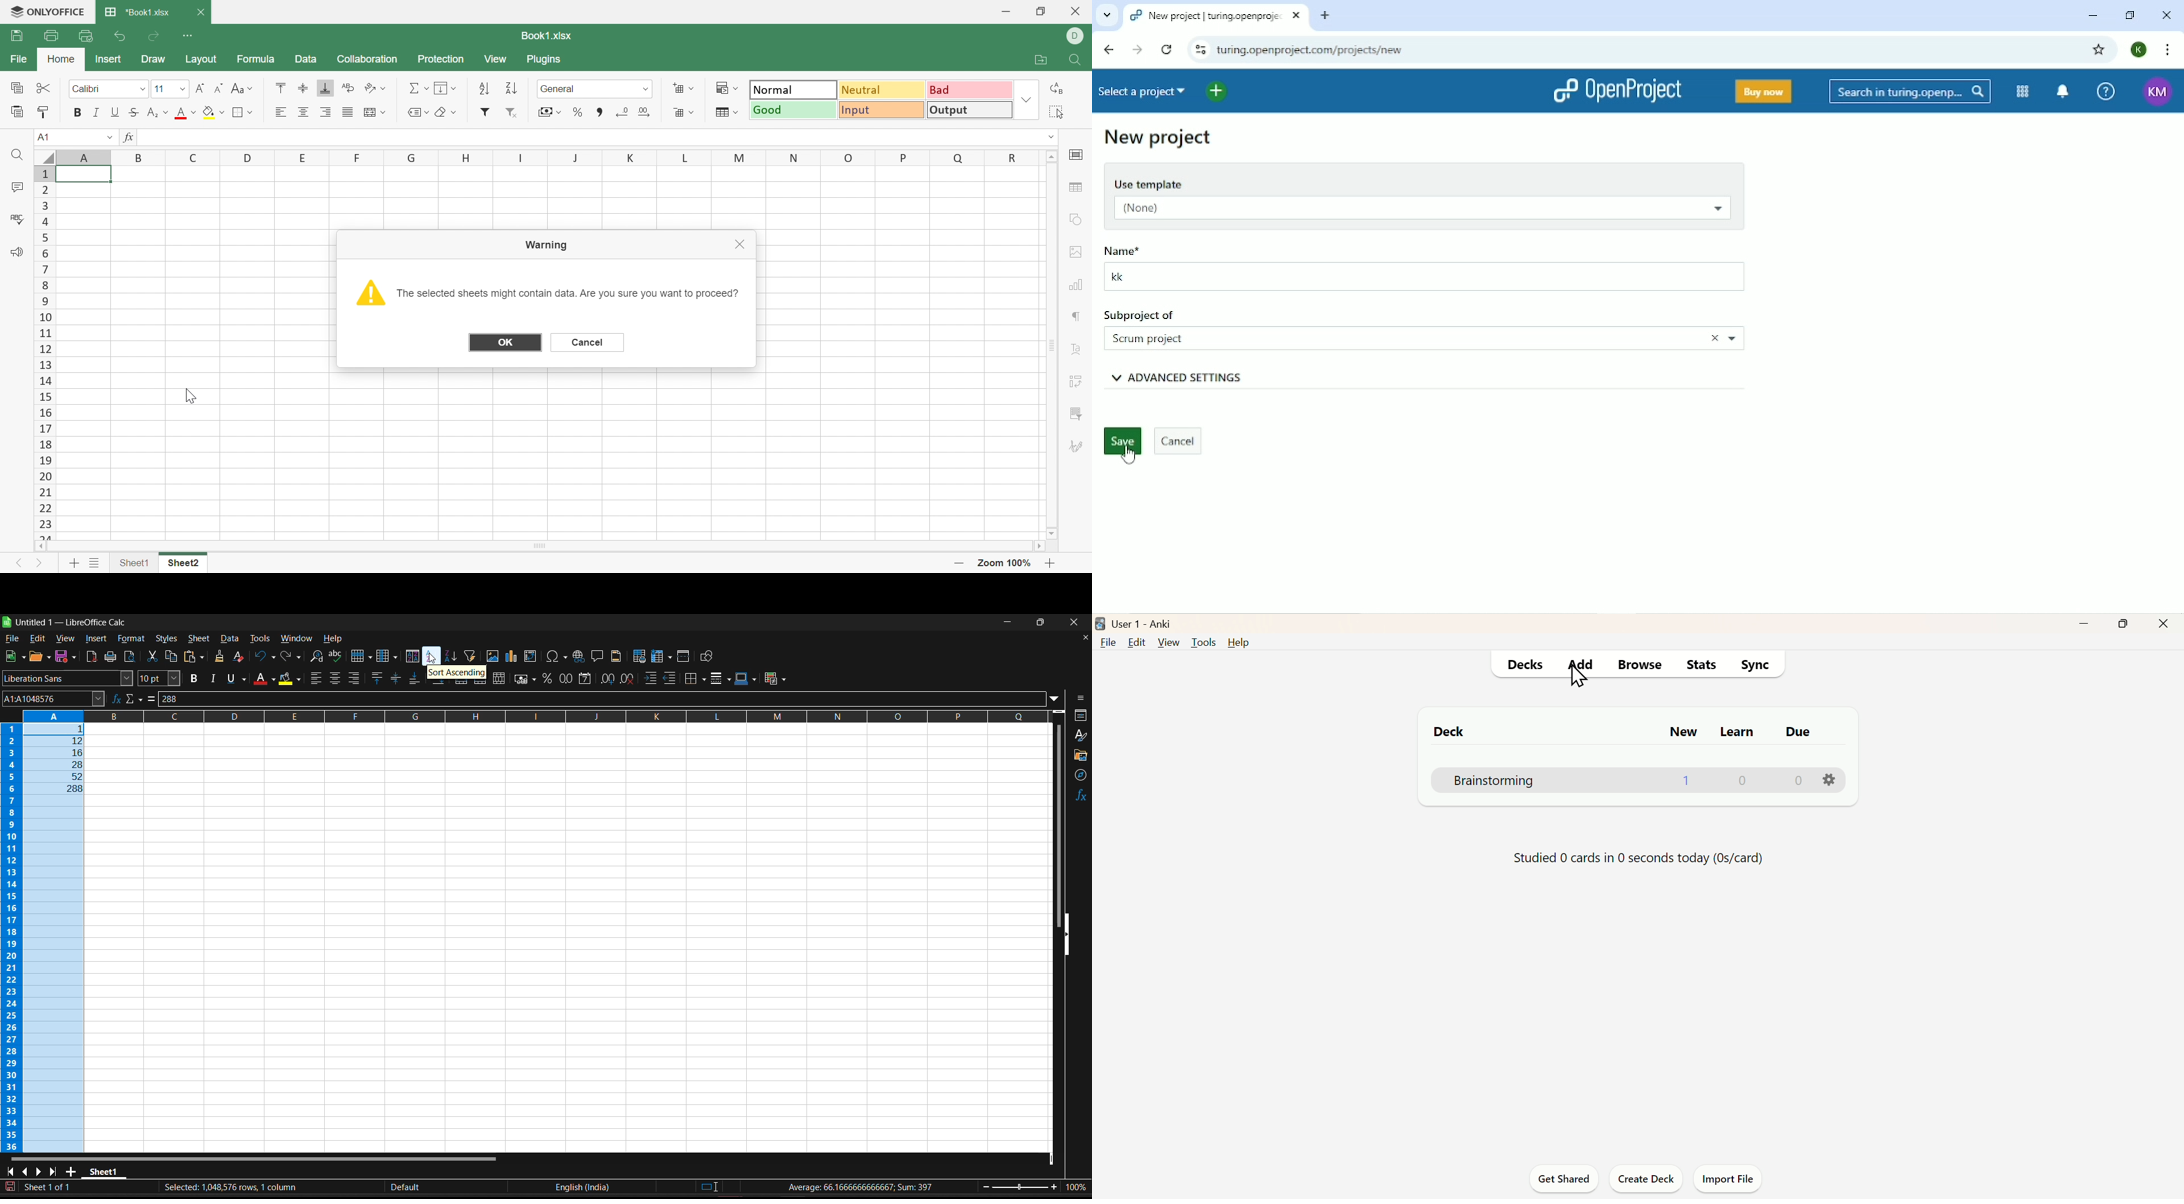  What do you see at coordinates (366, 60) in the screenshot?
I see `Collaboration` at bounding box center [366, 60].